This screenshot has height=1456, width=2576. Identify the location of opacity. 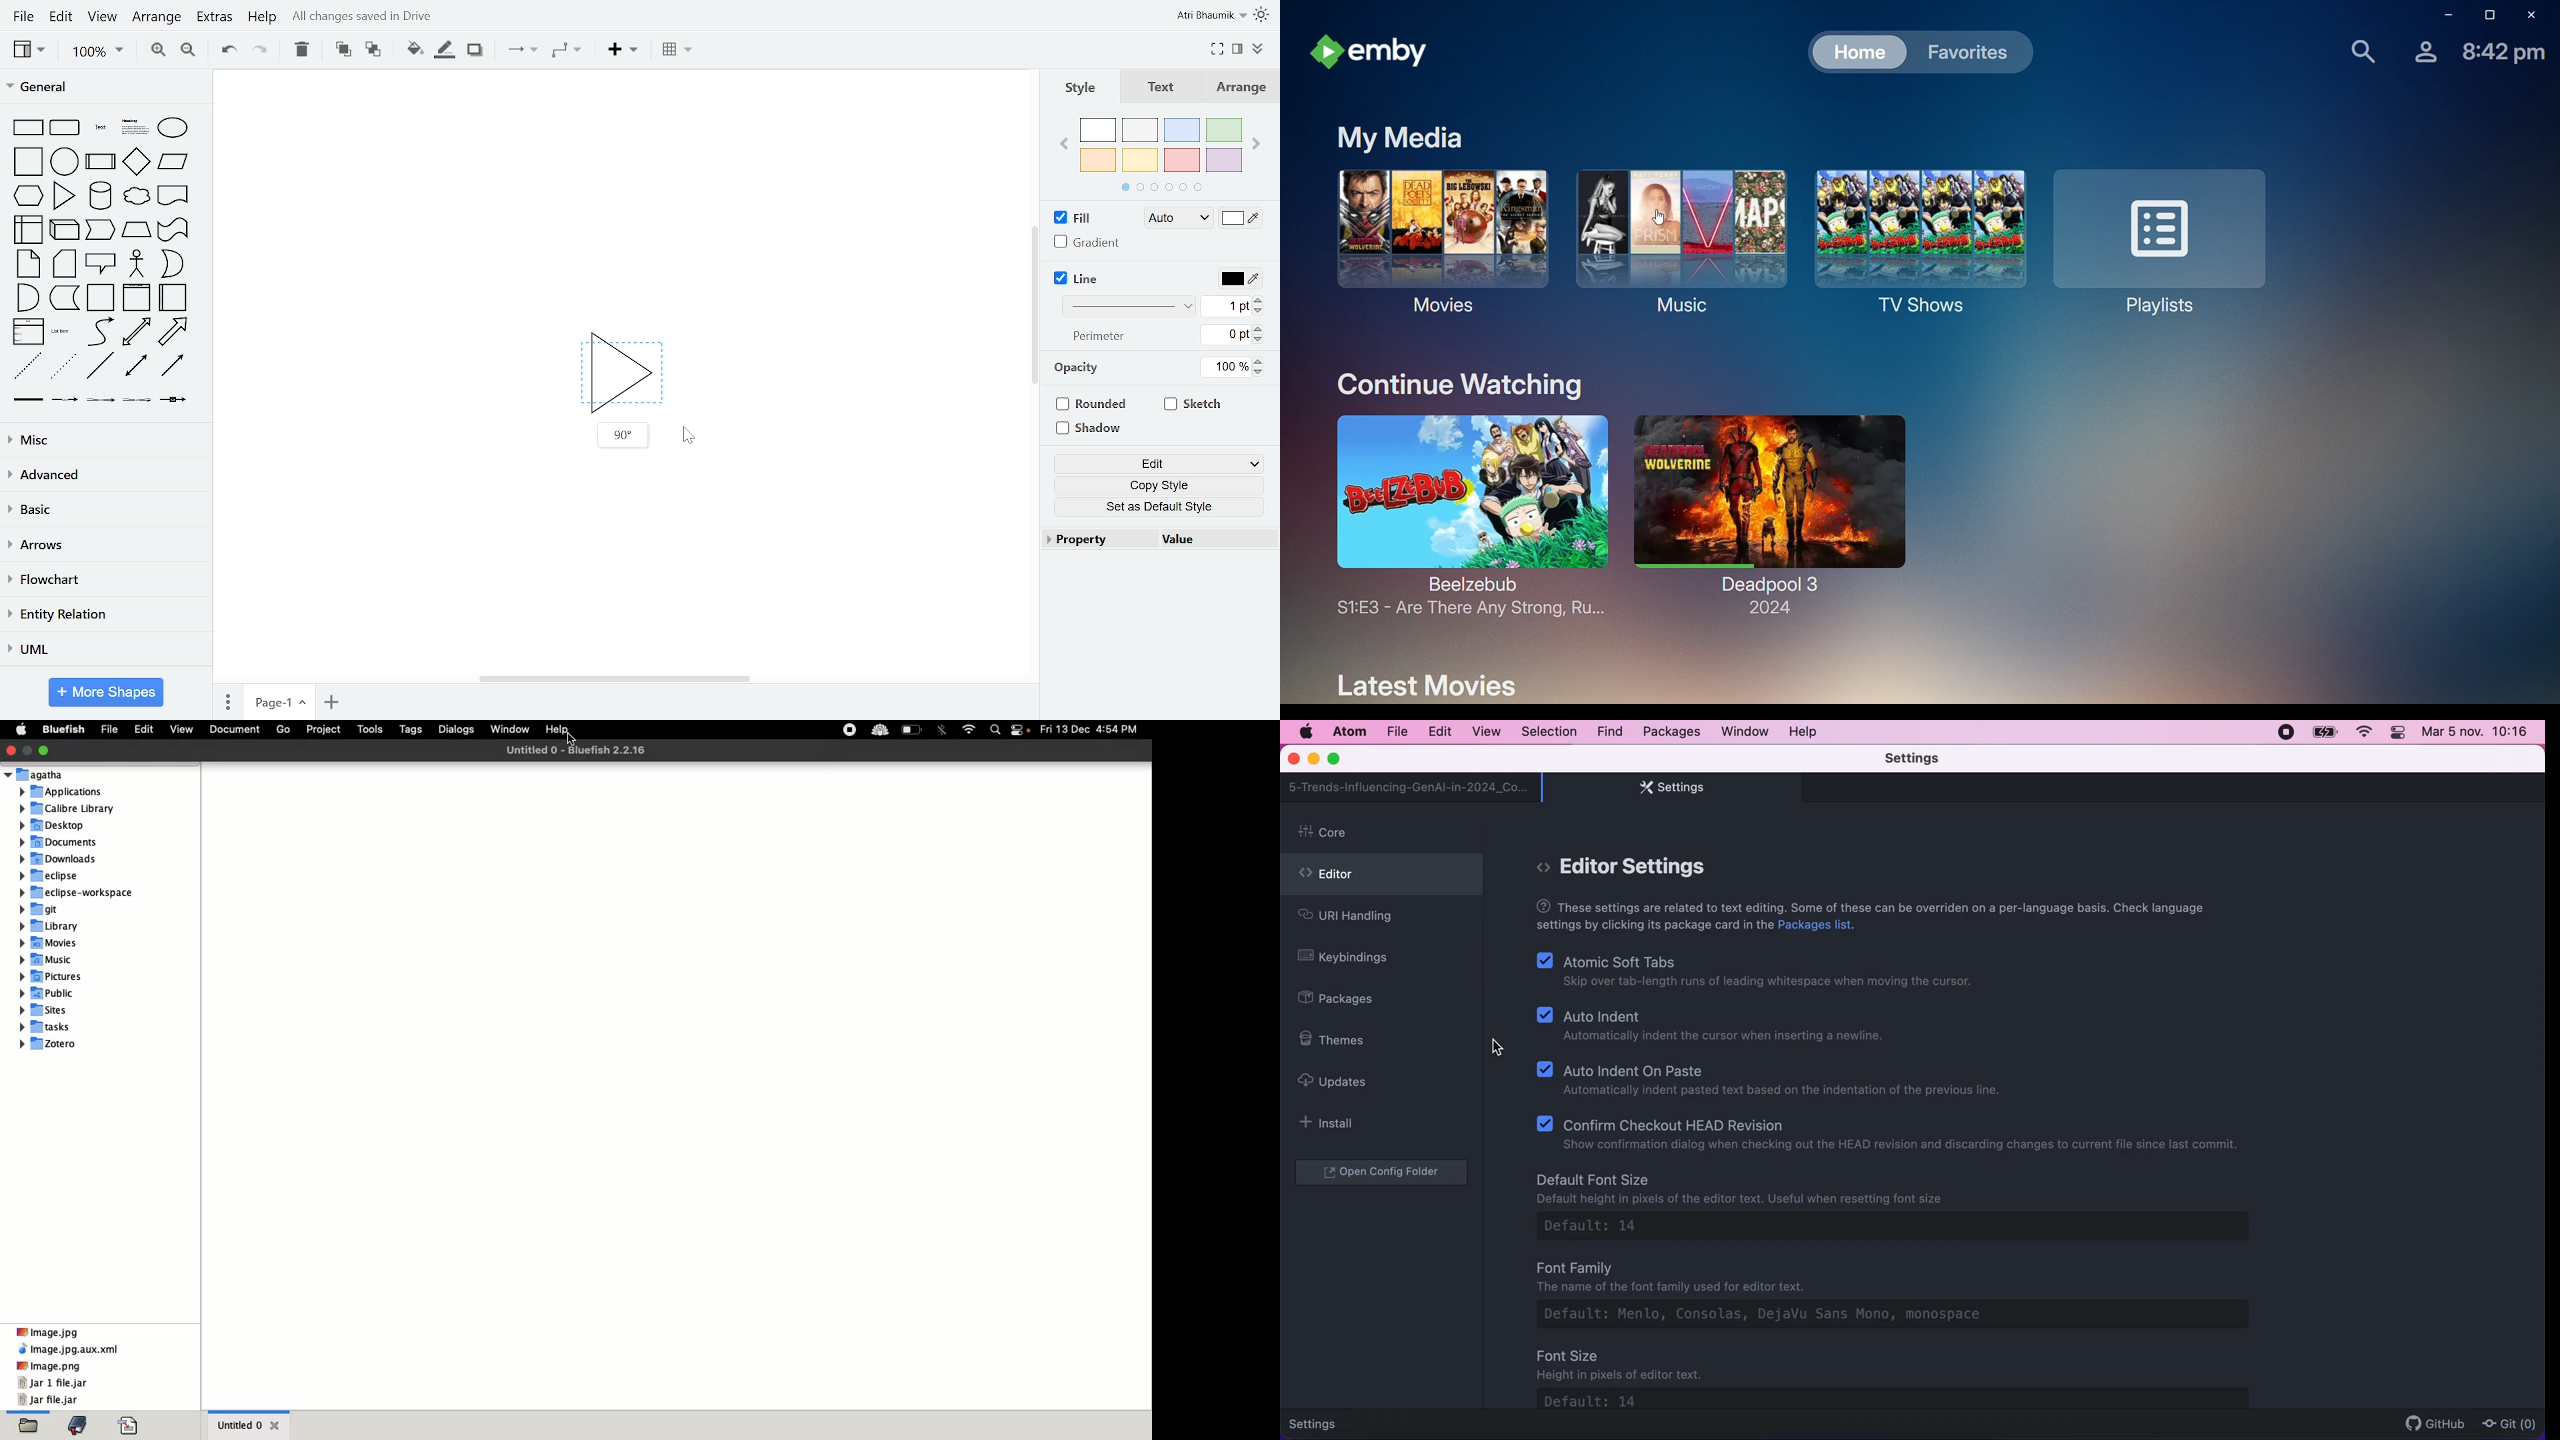
(1079, 368).